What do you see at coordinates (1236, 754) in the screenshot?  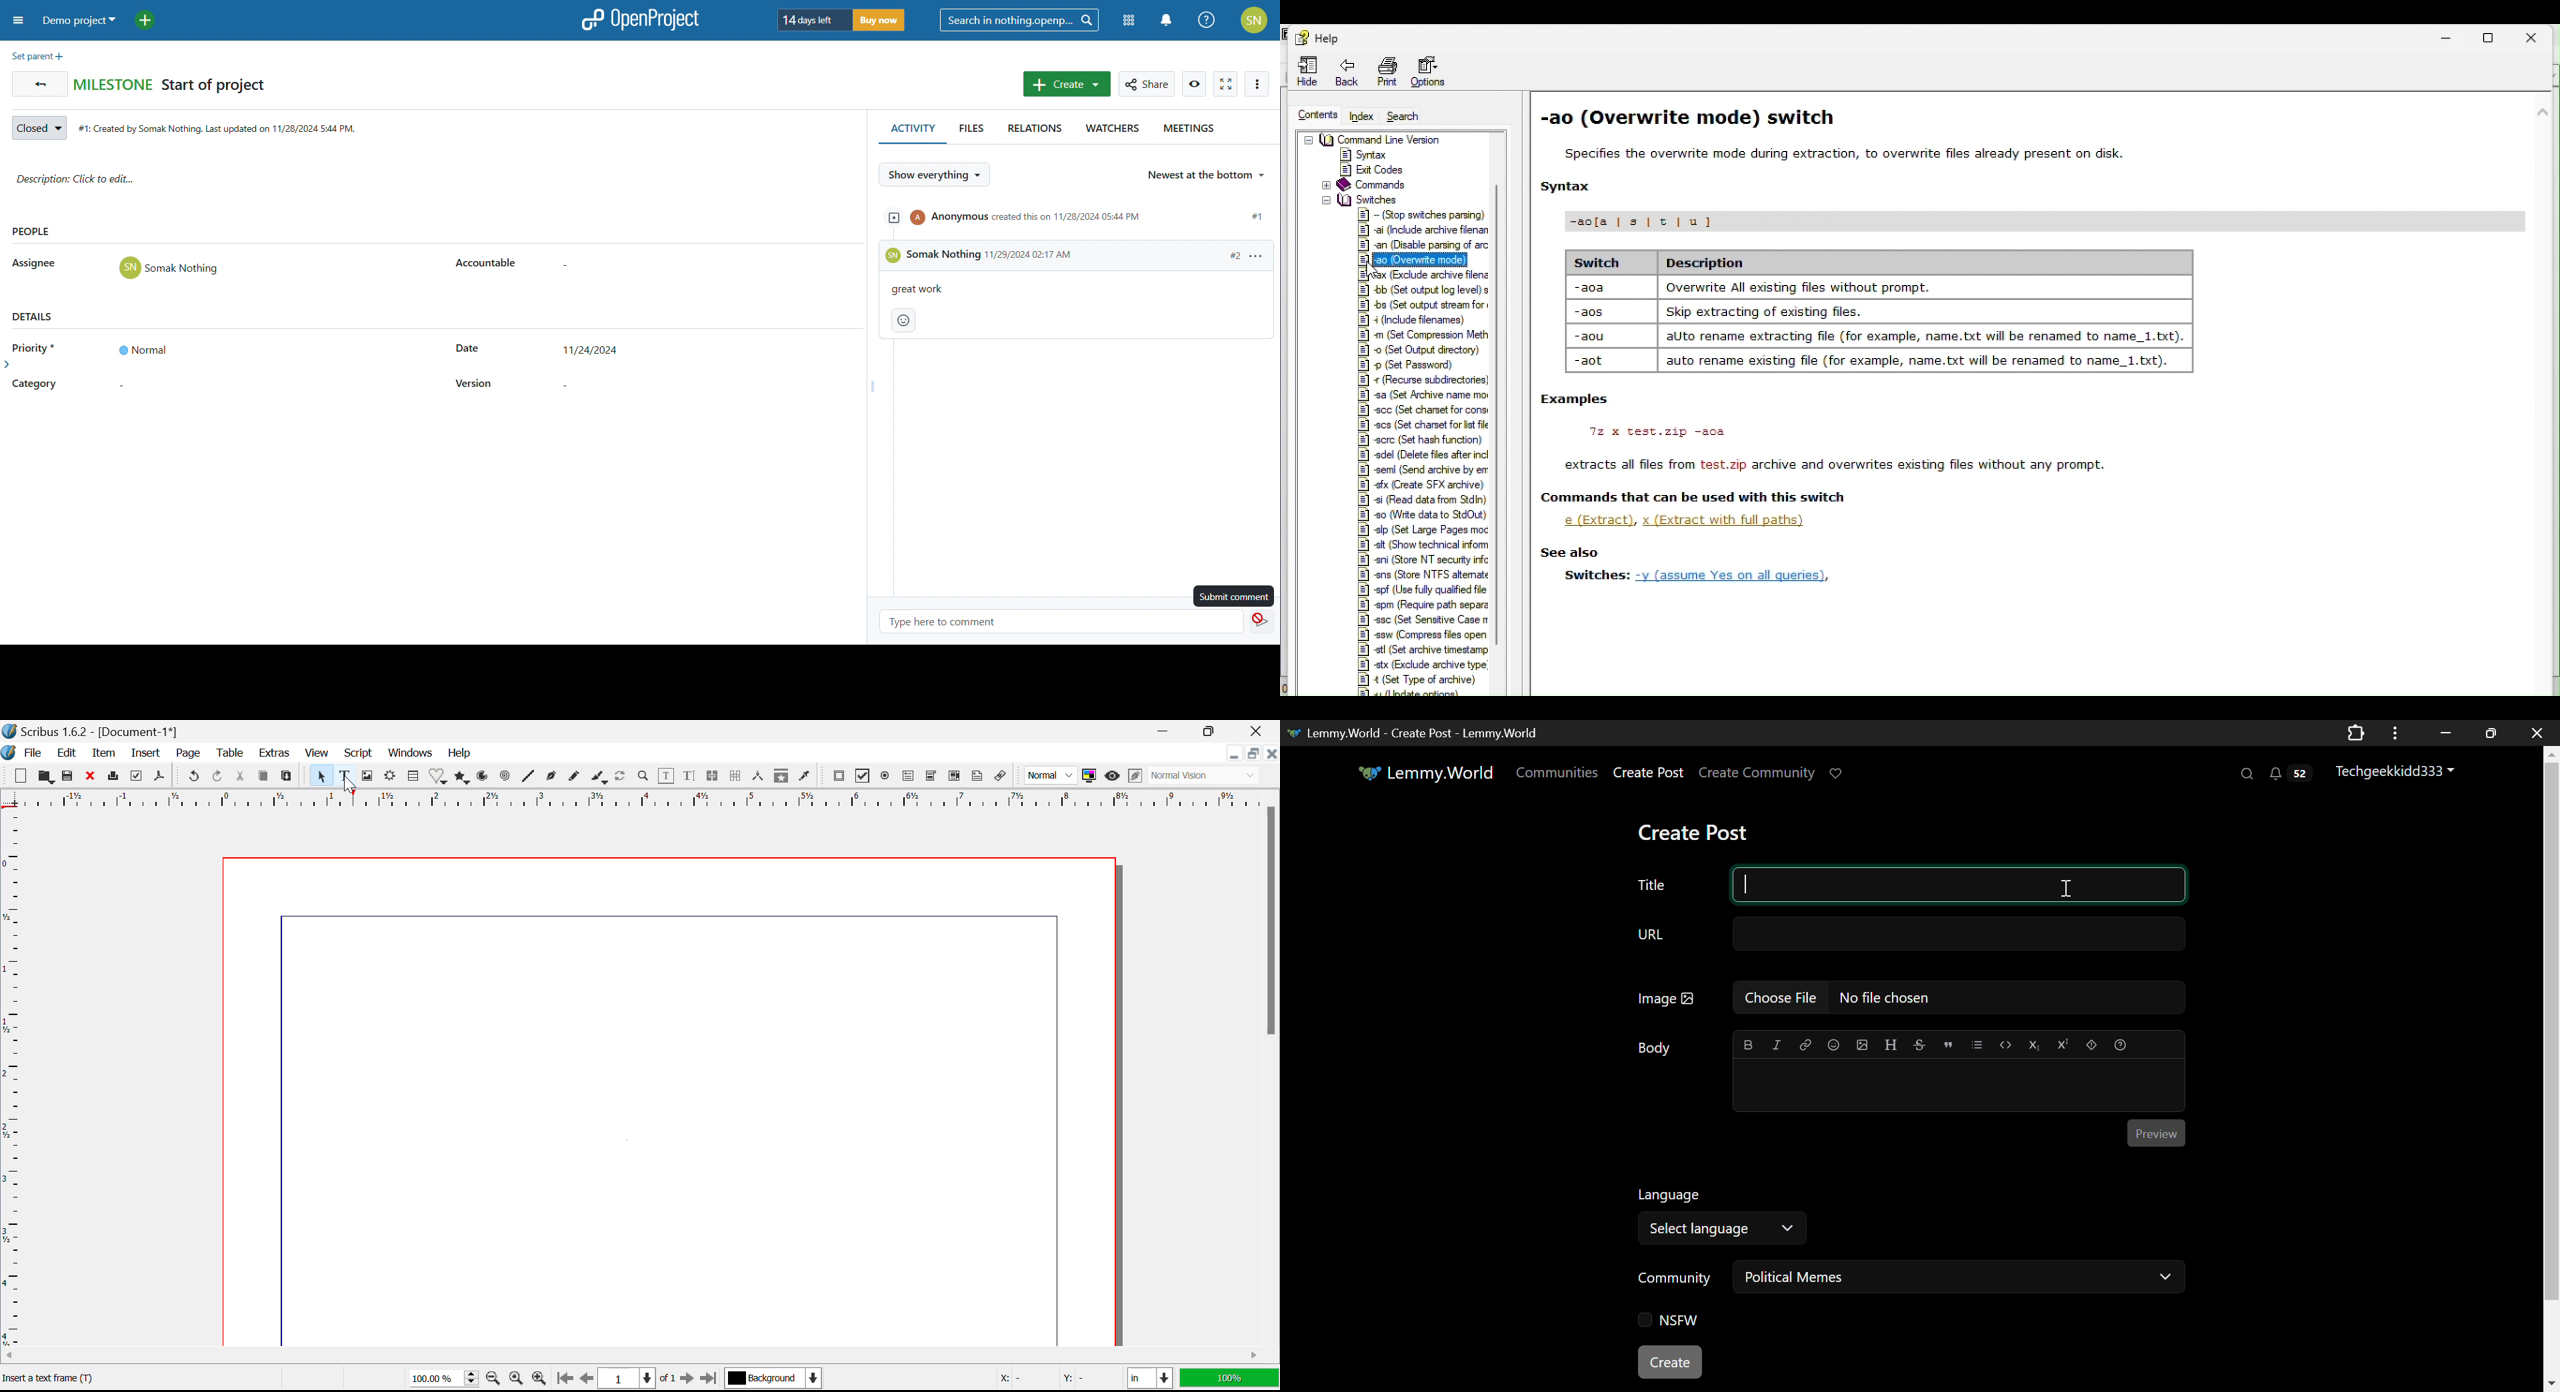 I see `Restore Down` at bounding box center [1236, 754].